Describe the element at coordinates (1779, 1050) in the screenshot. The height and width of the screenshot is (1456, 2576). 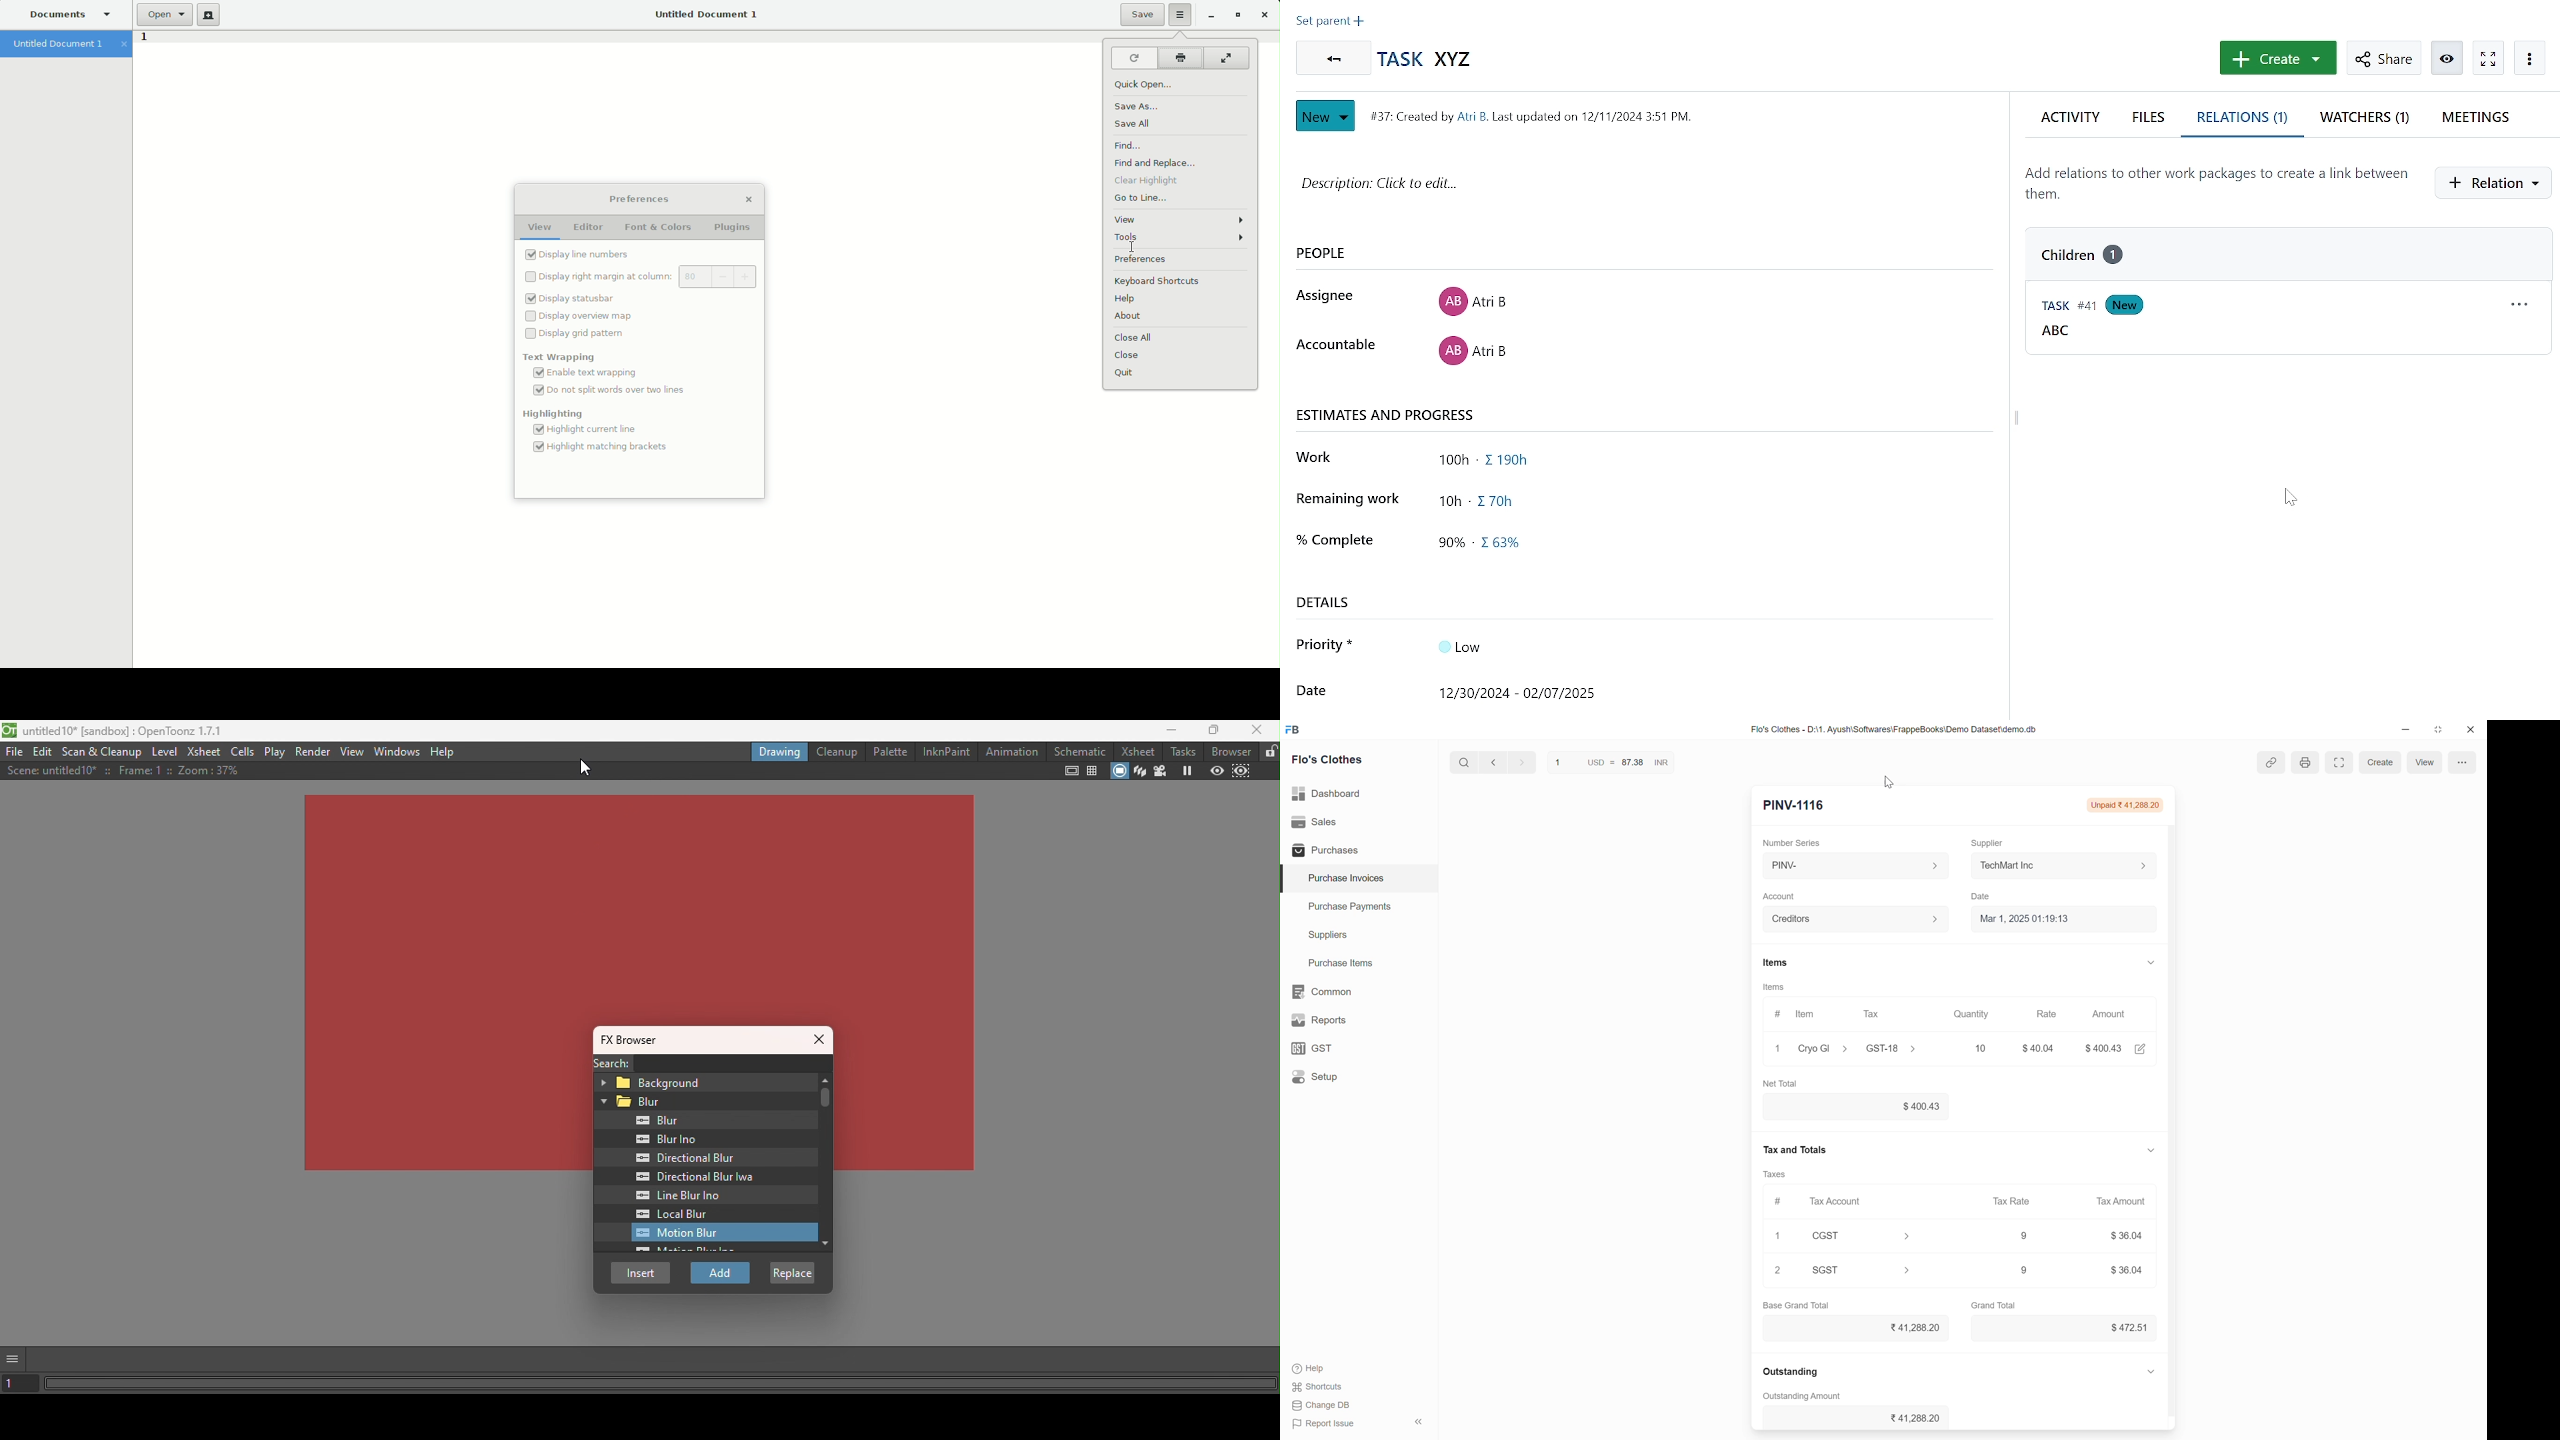
I see `x` at that location.